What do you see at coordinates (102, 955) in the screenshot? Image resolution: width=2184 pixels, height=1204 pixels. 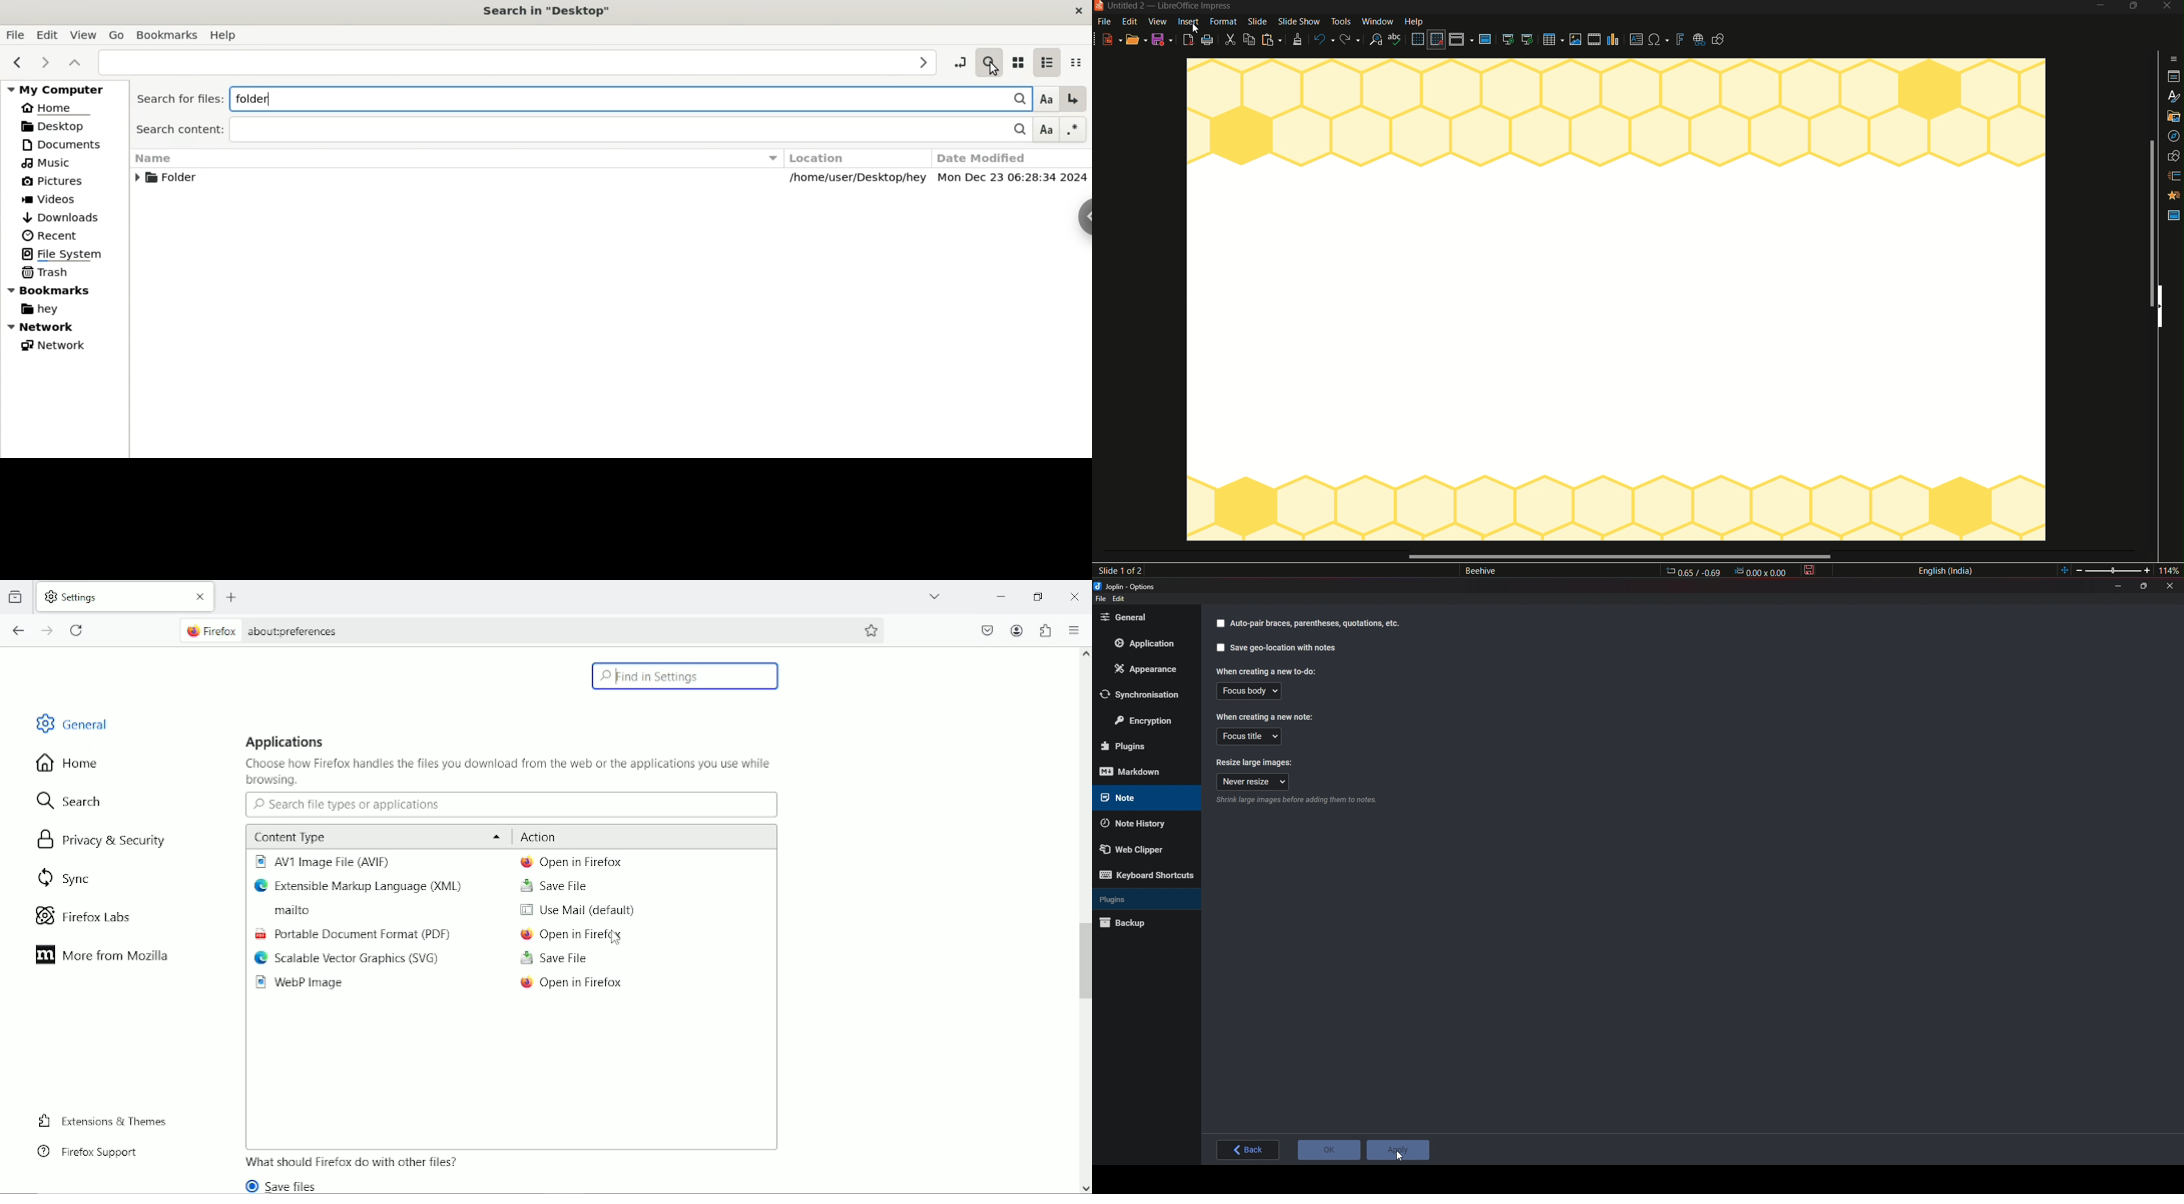 I see `More from Mozilla` at bounding box center [102, 955].